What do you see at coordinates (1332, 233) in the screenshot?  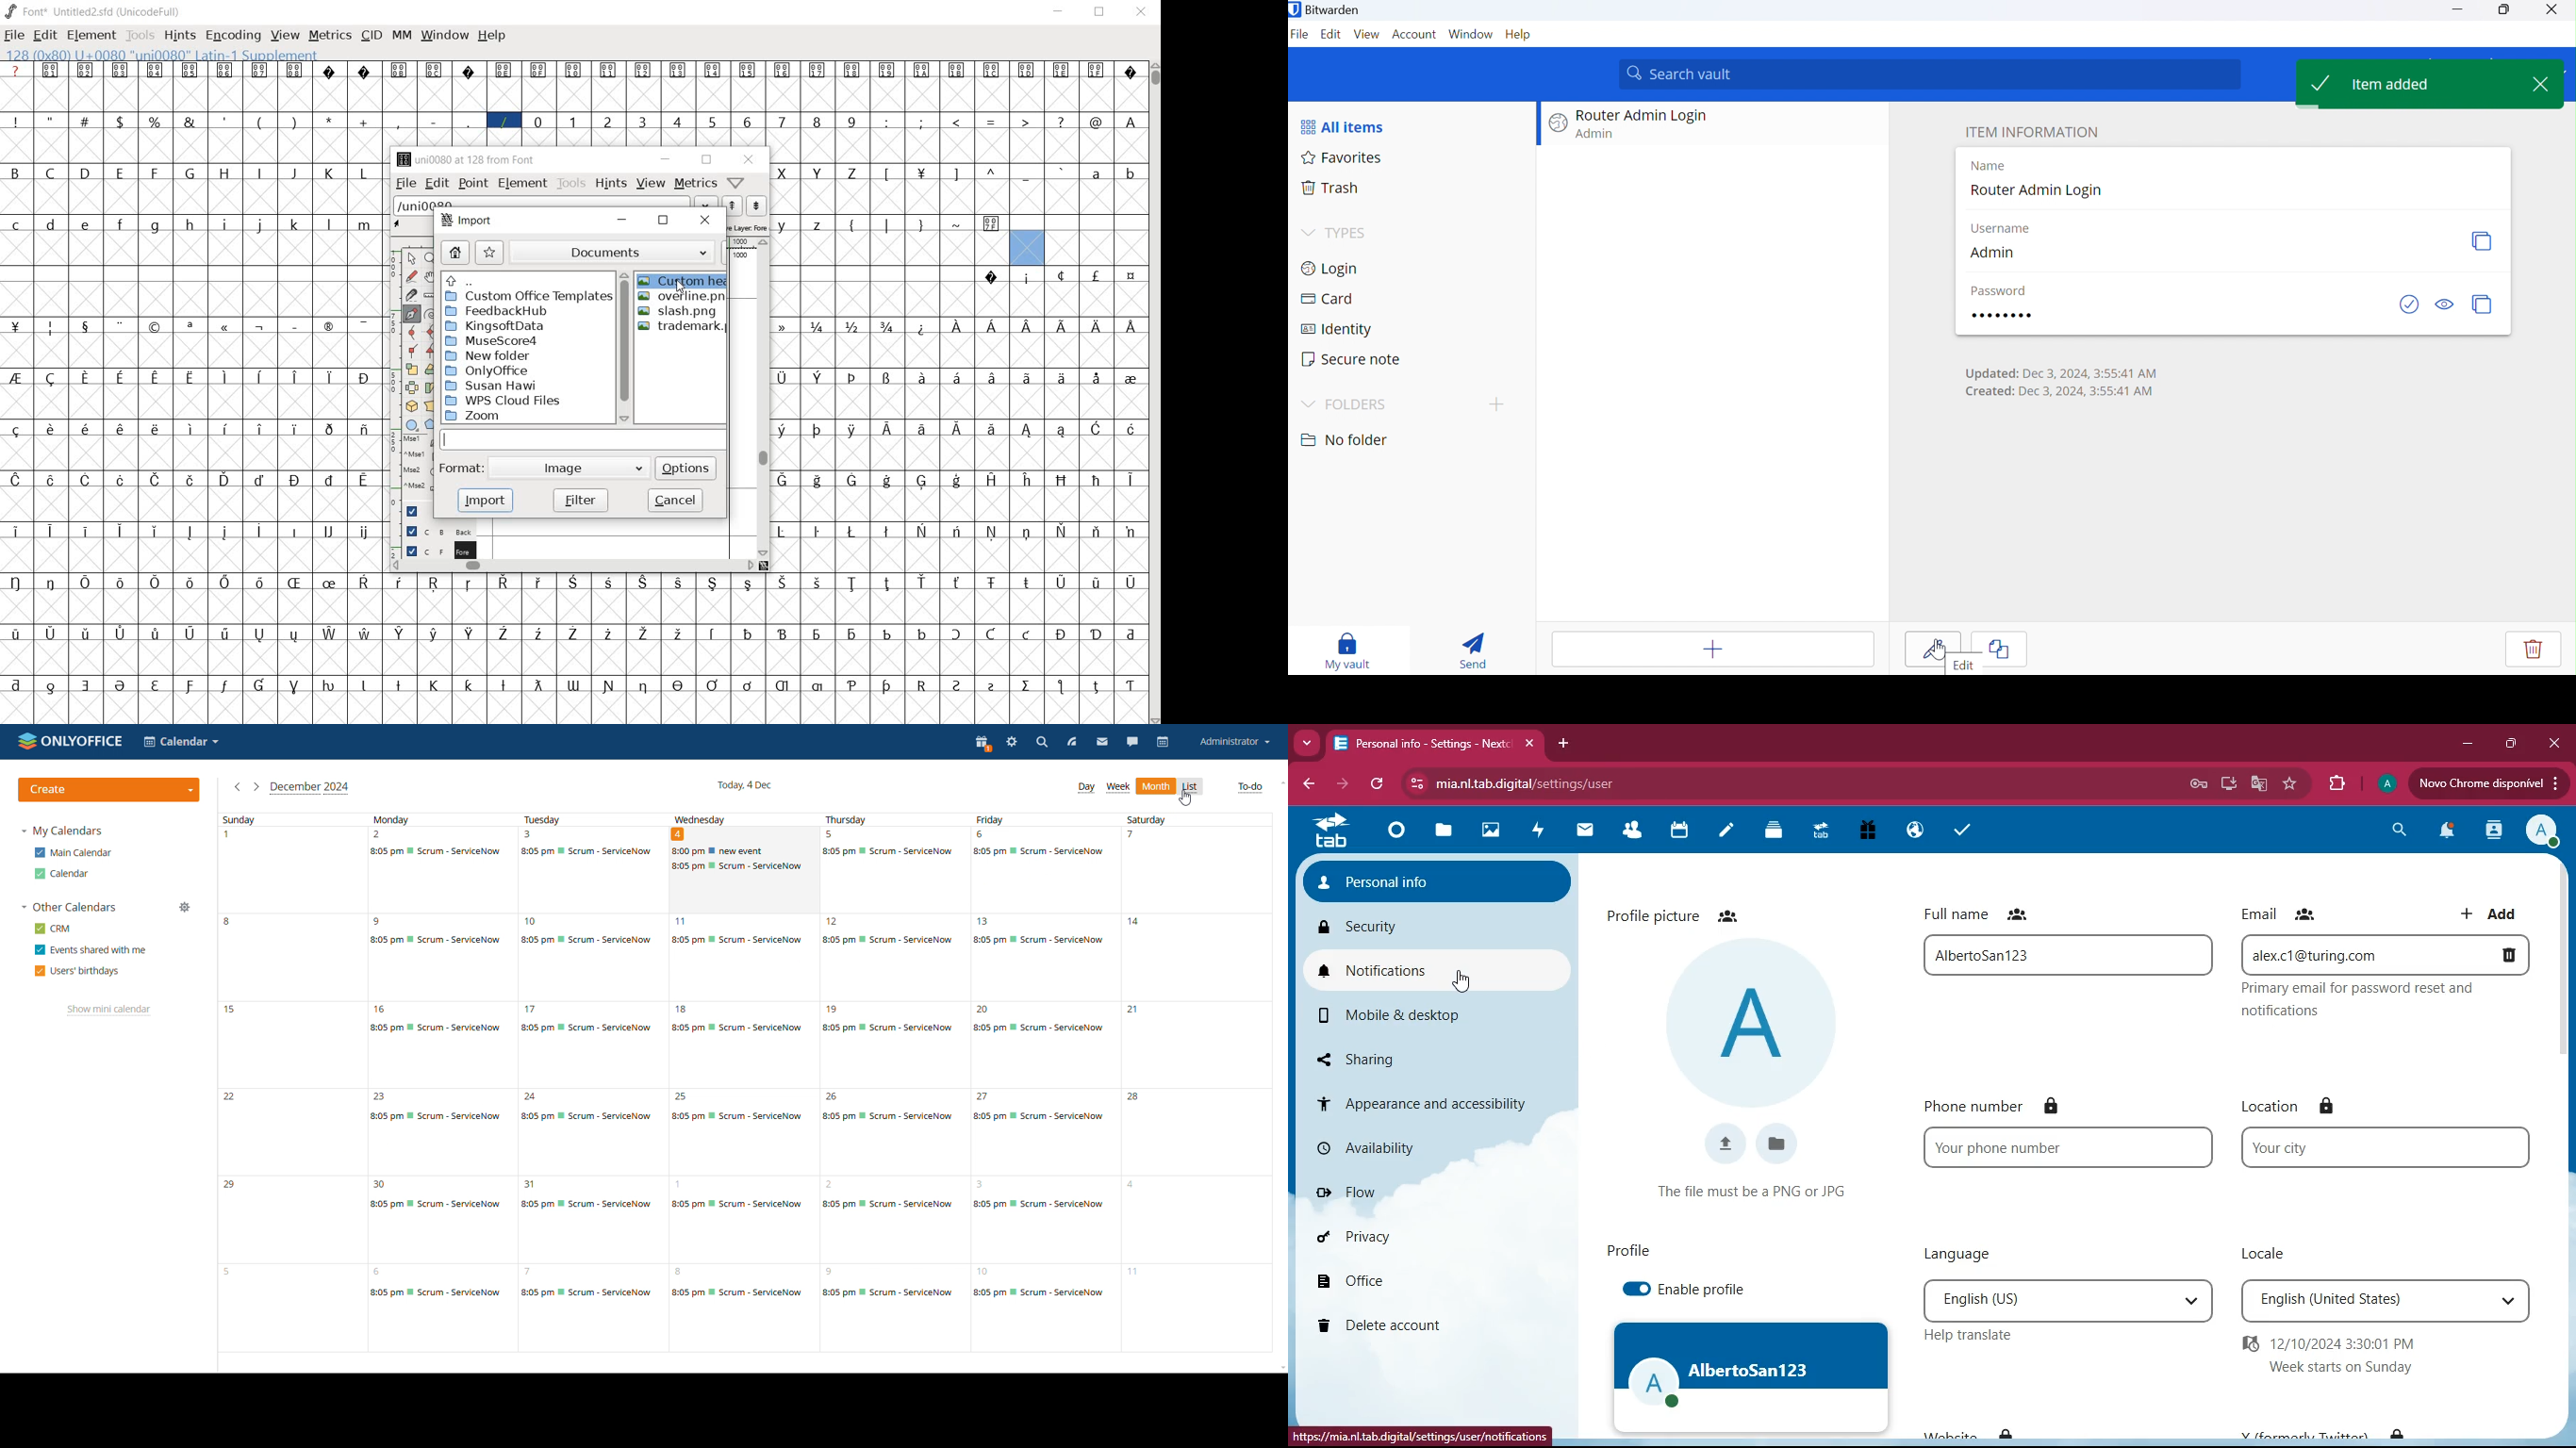 I see `TYPES` at bounding box center [1332, 233].